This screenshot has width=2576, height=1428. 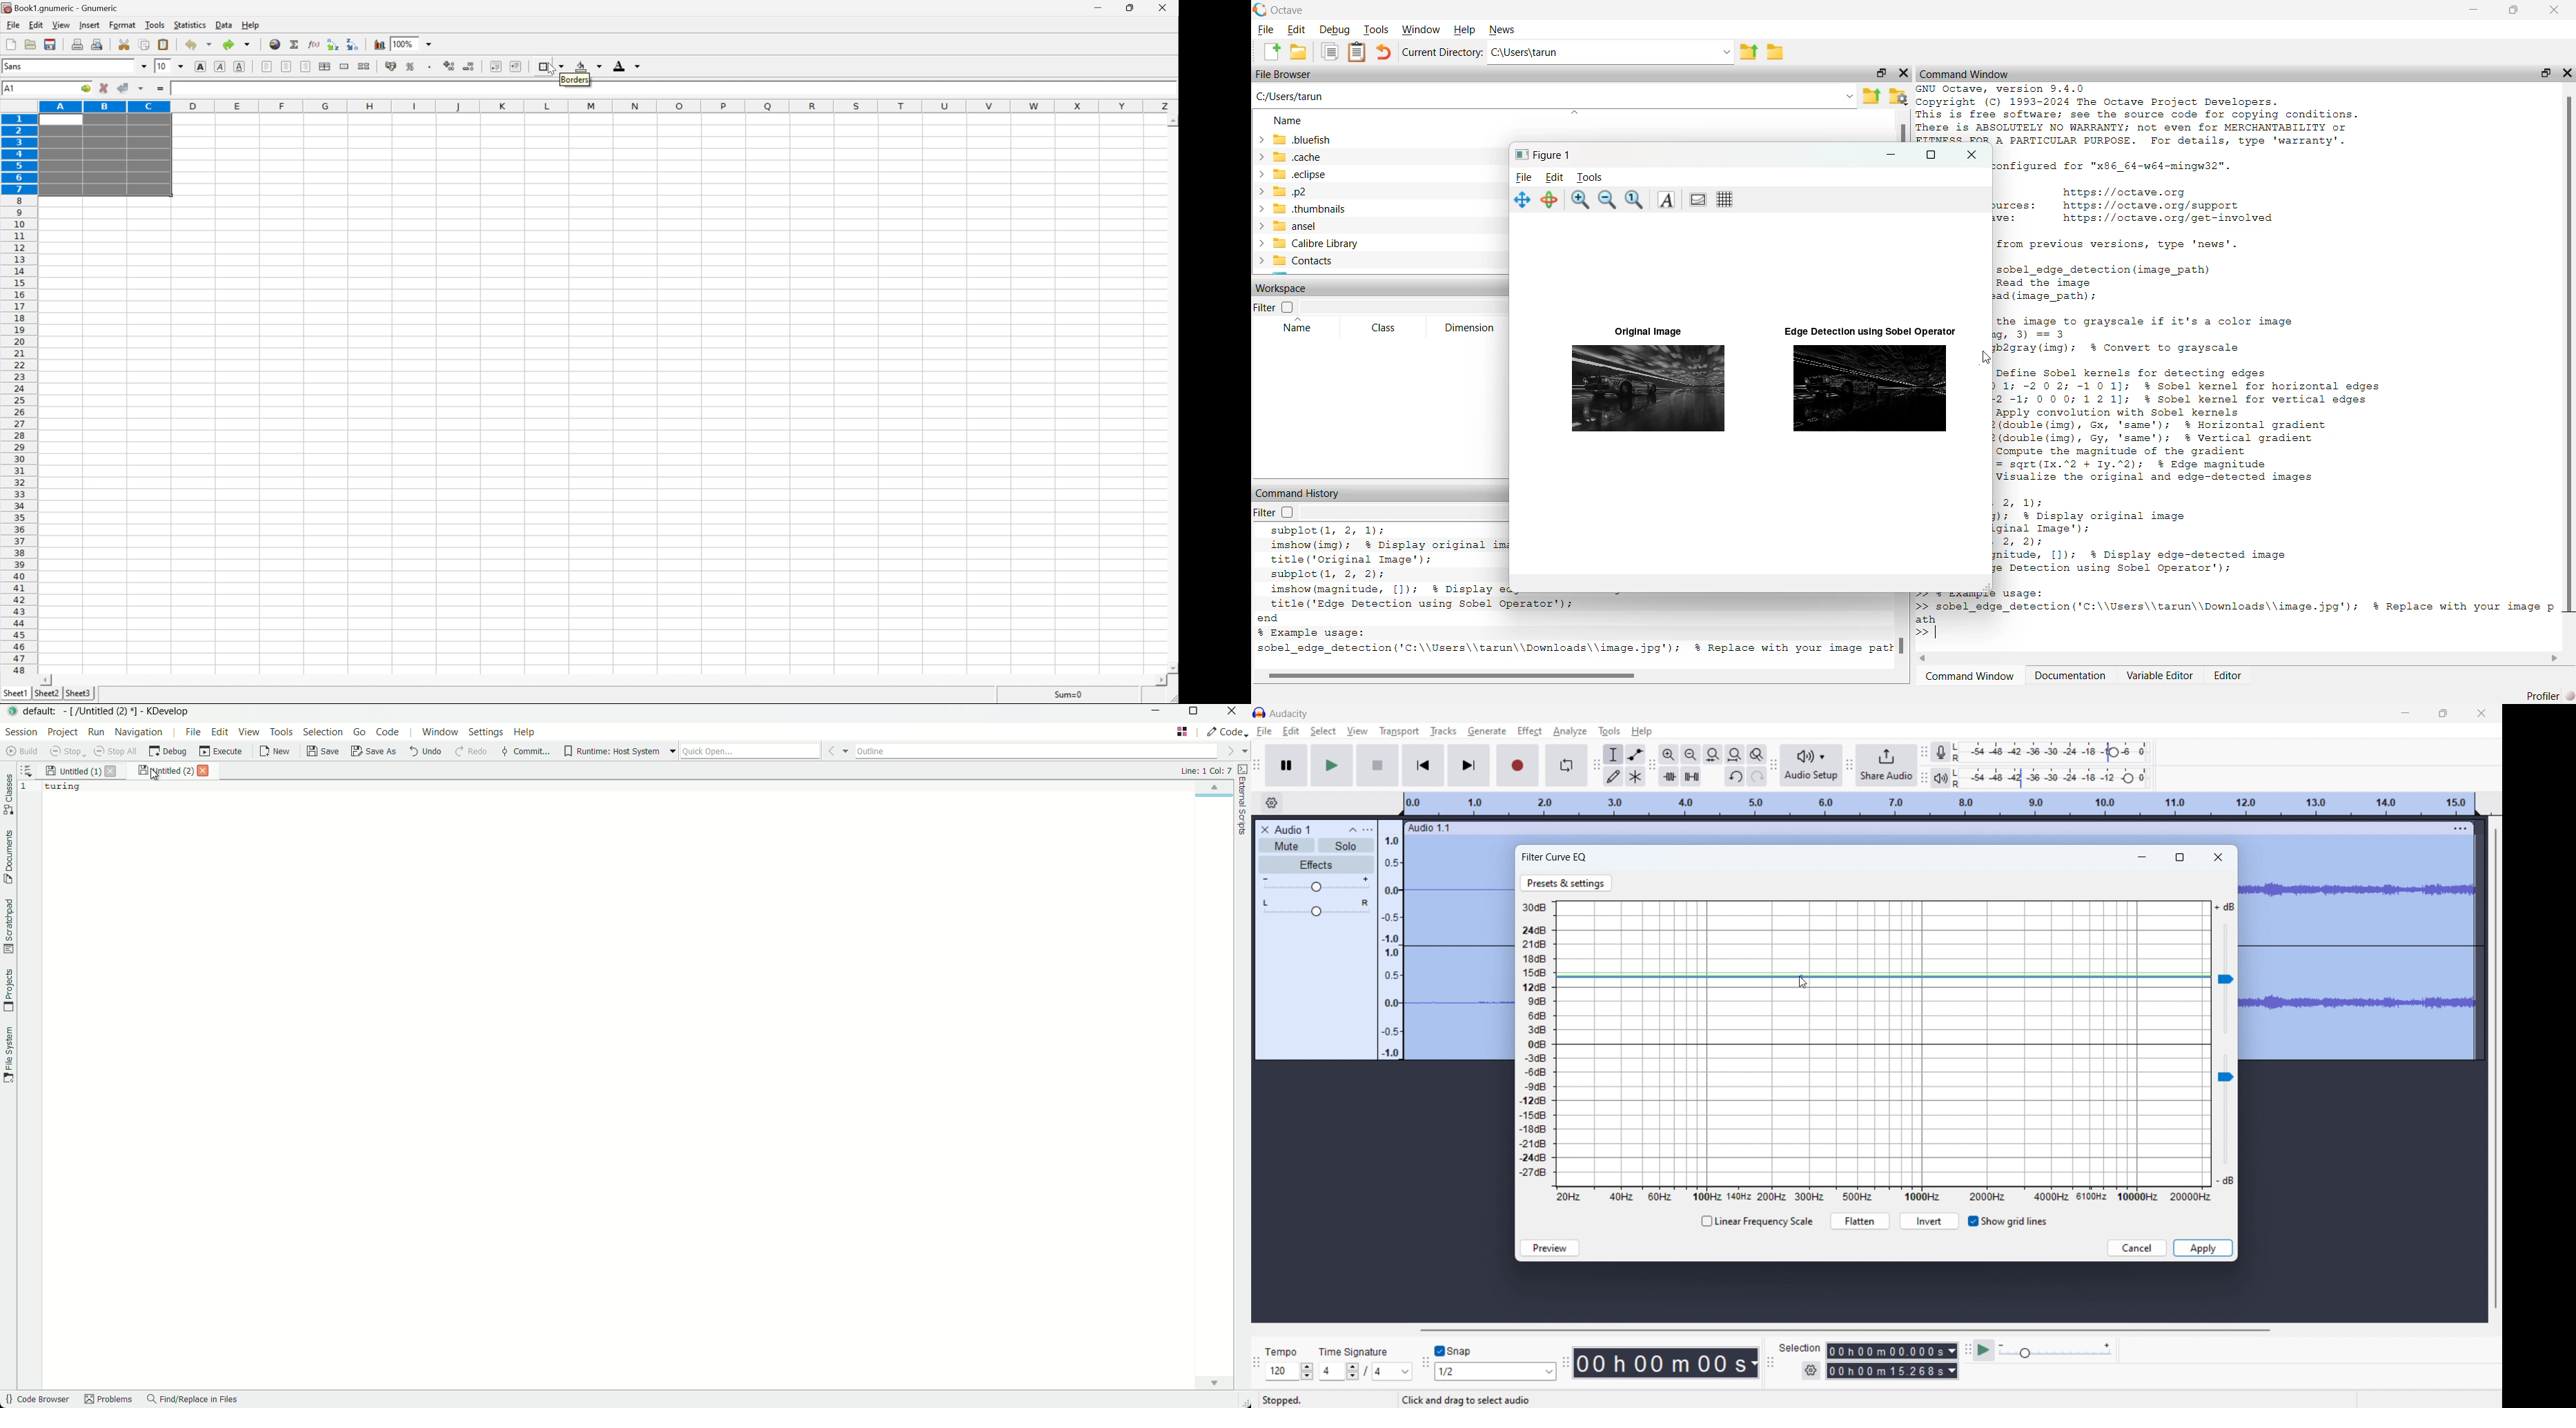 What do you see at coordinates (1291, 731) in the screenshot?
I see `edit` at bounding box center [1291, 731].